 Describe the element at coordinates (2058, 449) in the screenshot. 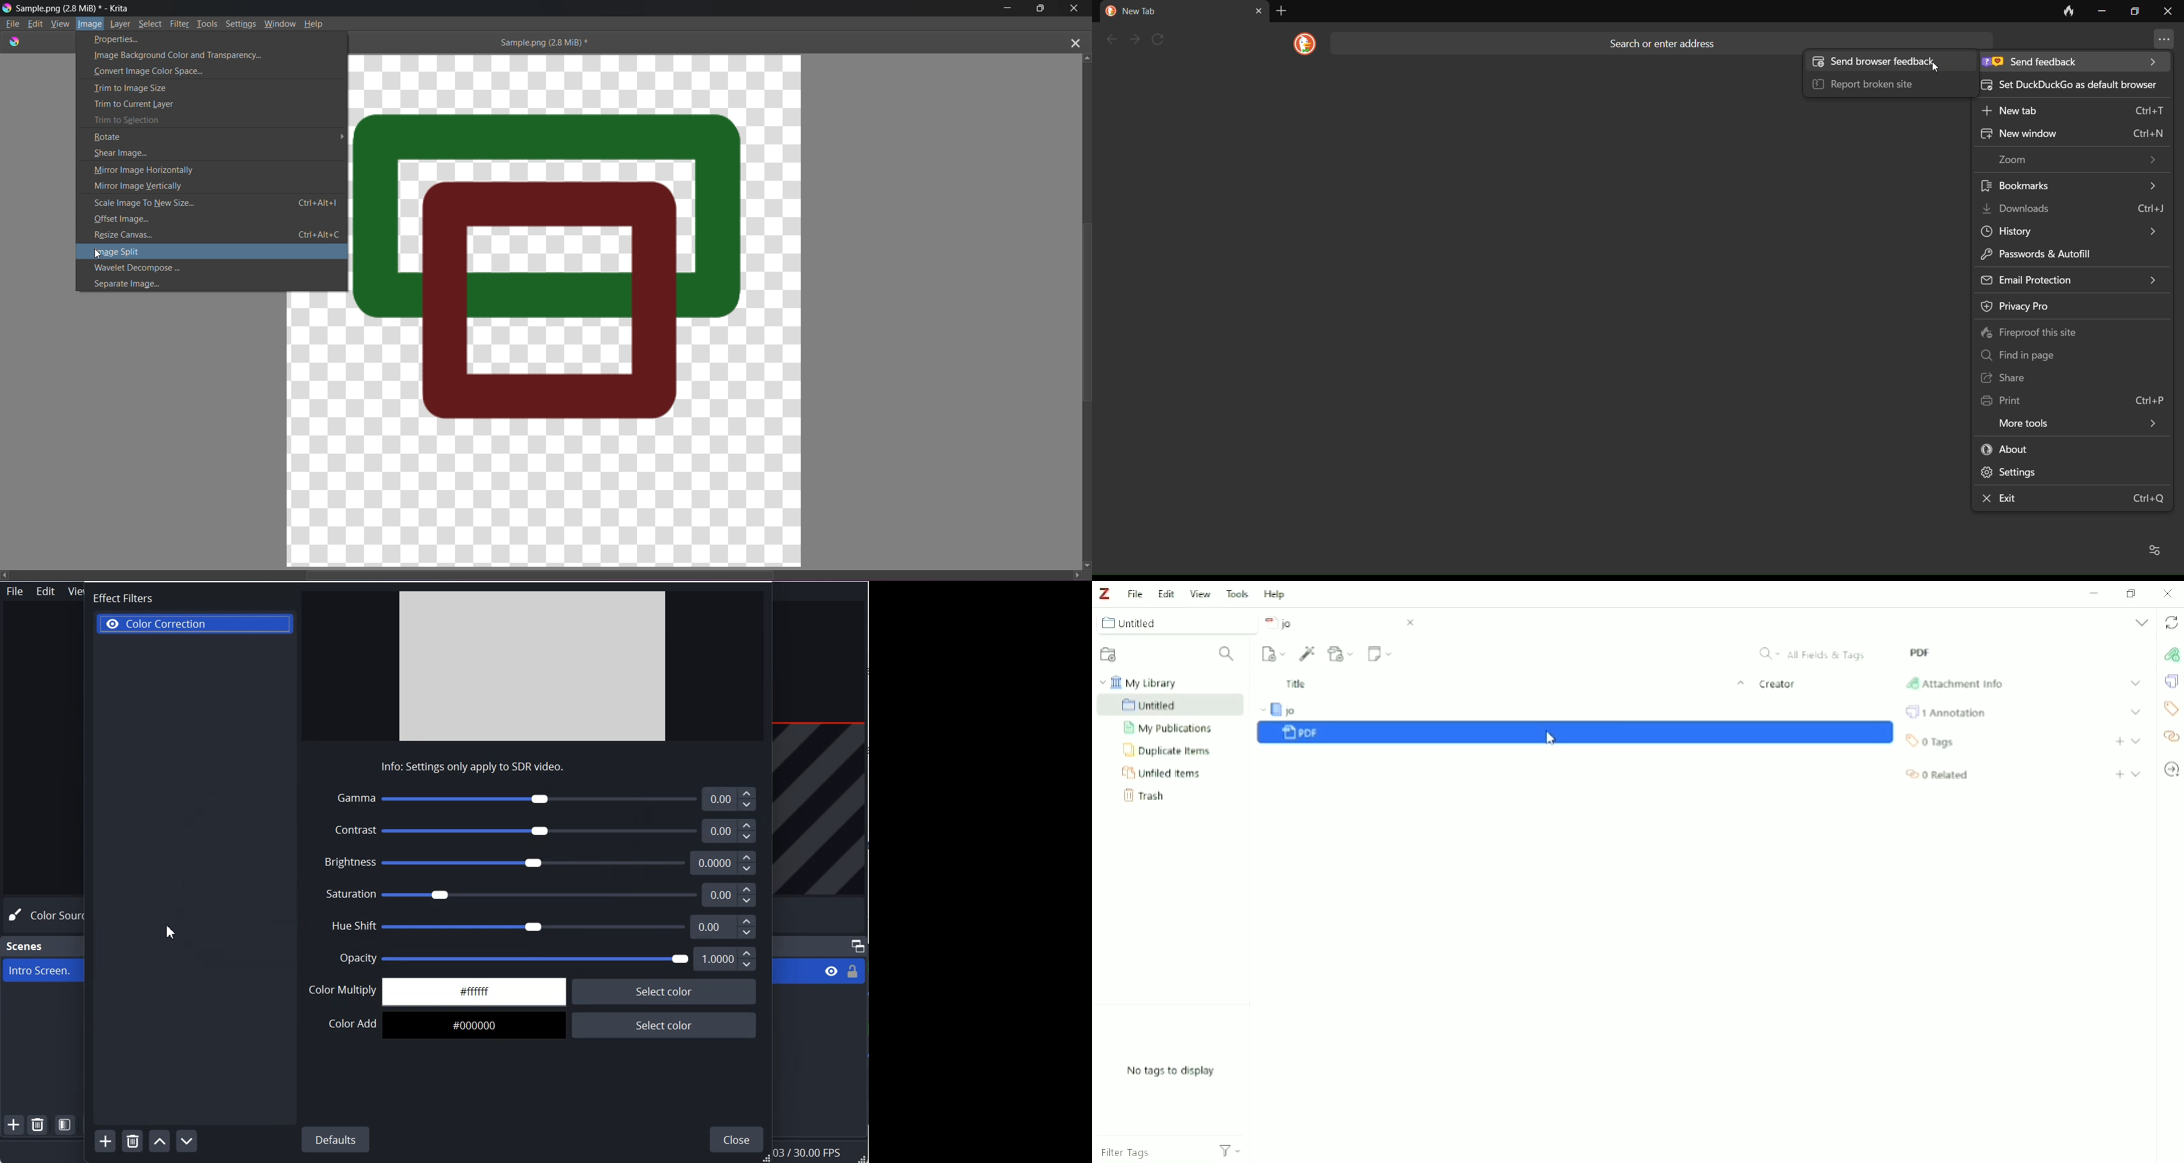

I see `about` at that location.